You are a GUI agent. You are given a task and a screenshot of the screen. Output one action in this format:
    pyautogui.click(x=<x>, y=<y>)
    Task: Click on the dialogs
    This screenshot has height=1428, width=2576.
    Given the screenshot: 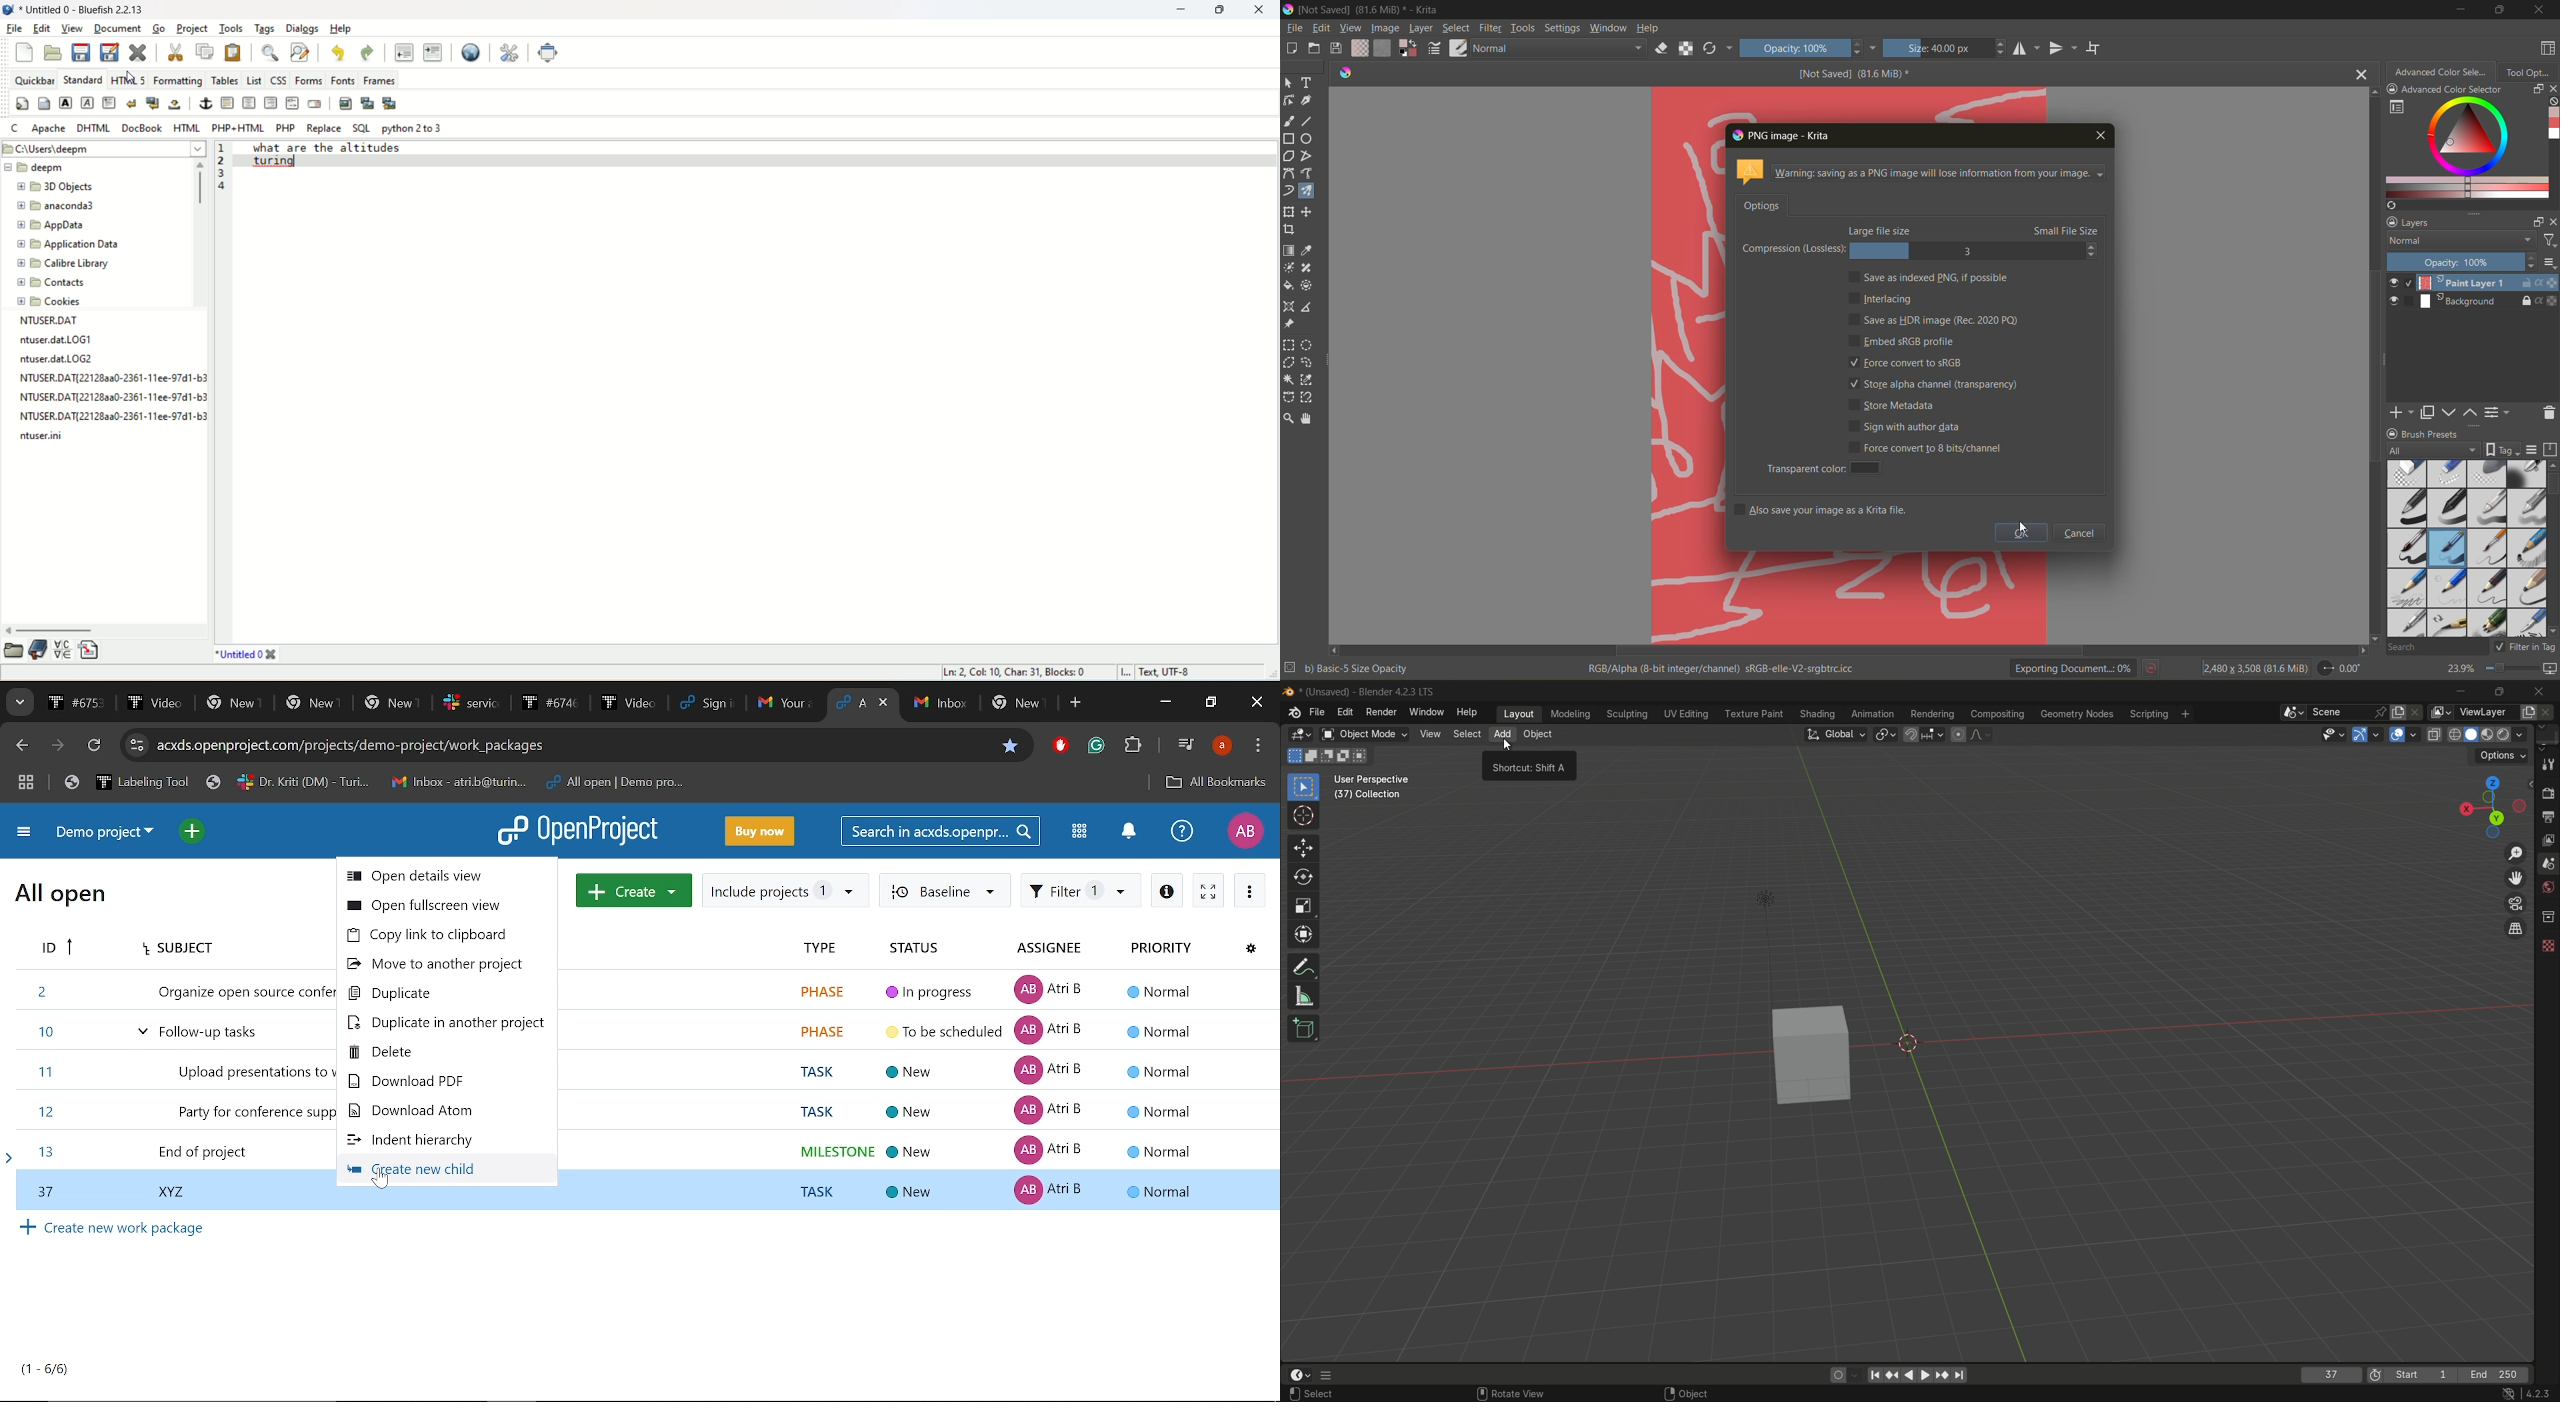 What is the action you would take?
    pyautogui.click(x=303, y=30)
    